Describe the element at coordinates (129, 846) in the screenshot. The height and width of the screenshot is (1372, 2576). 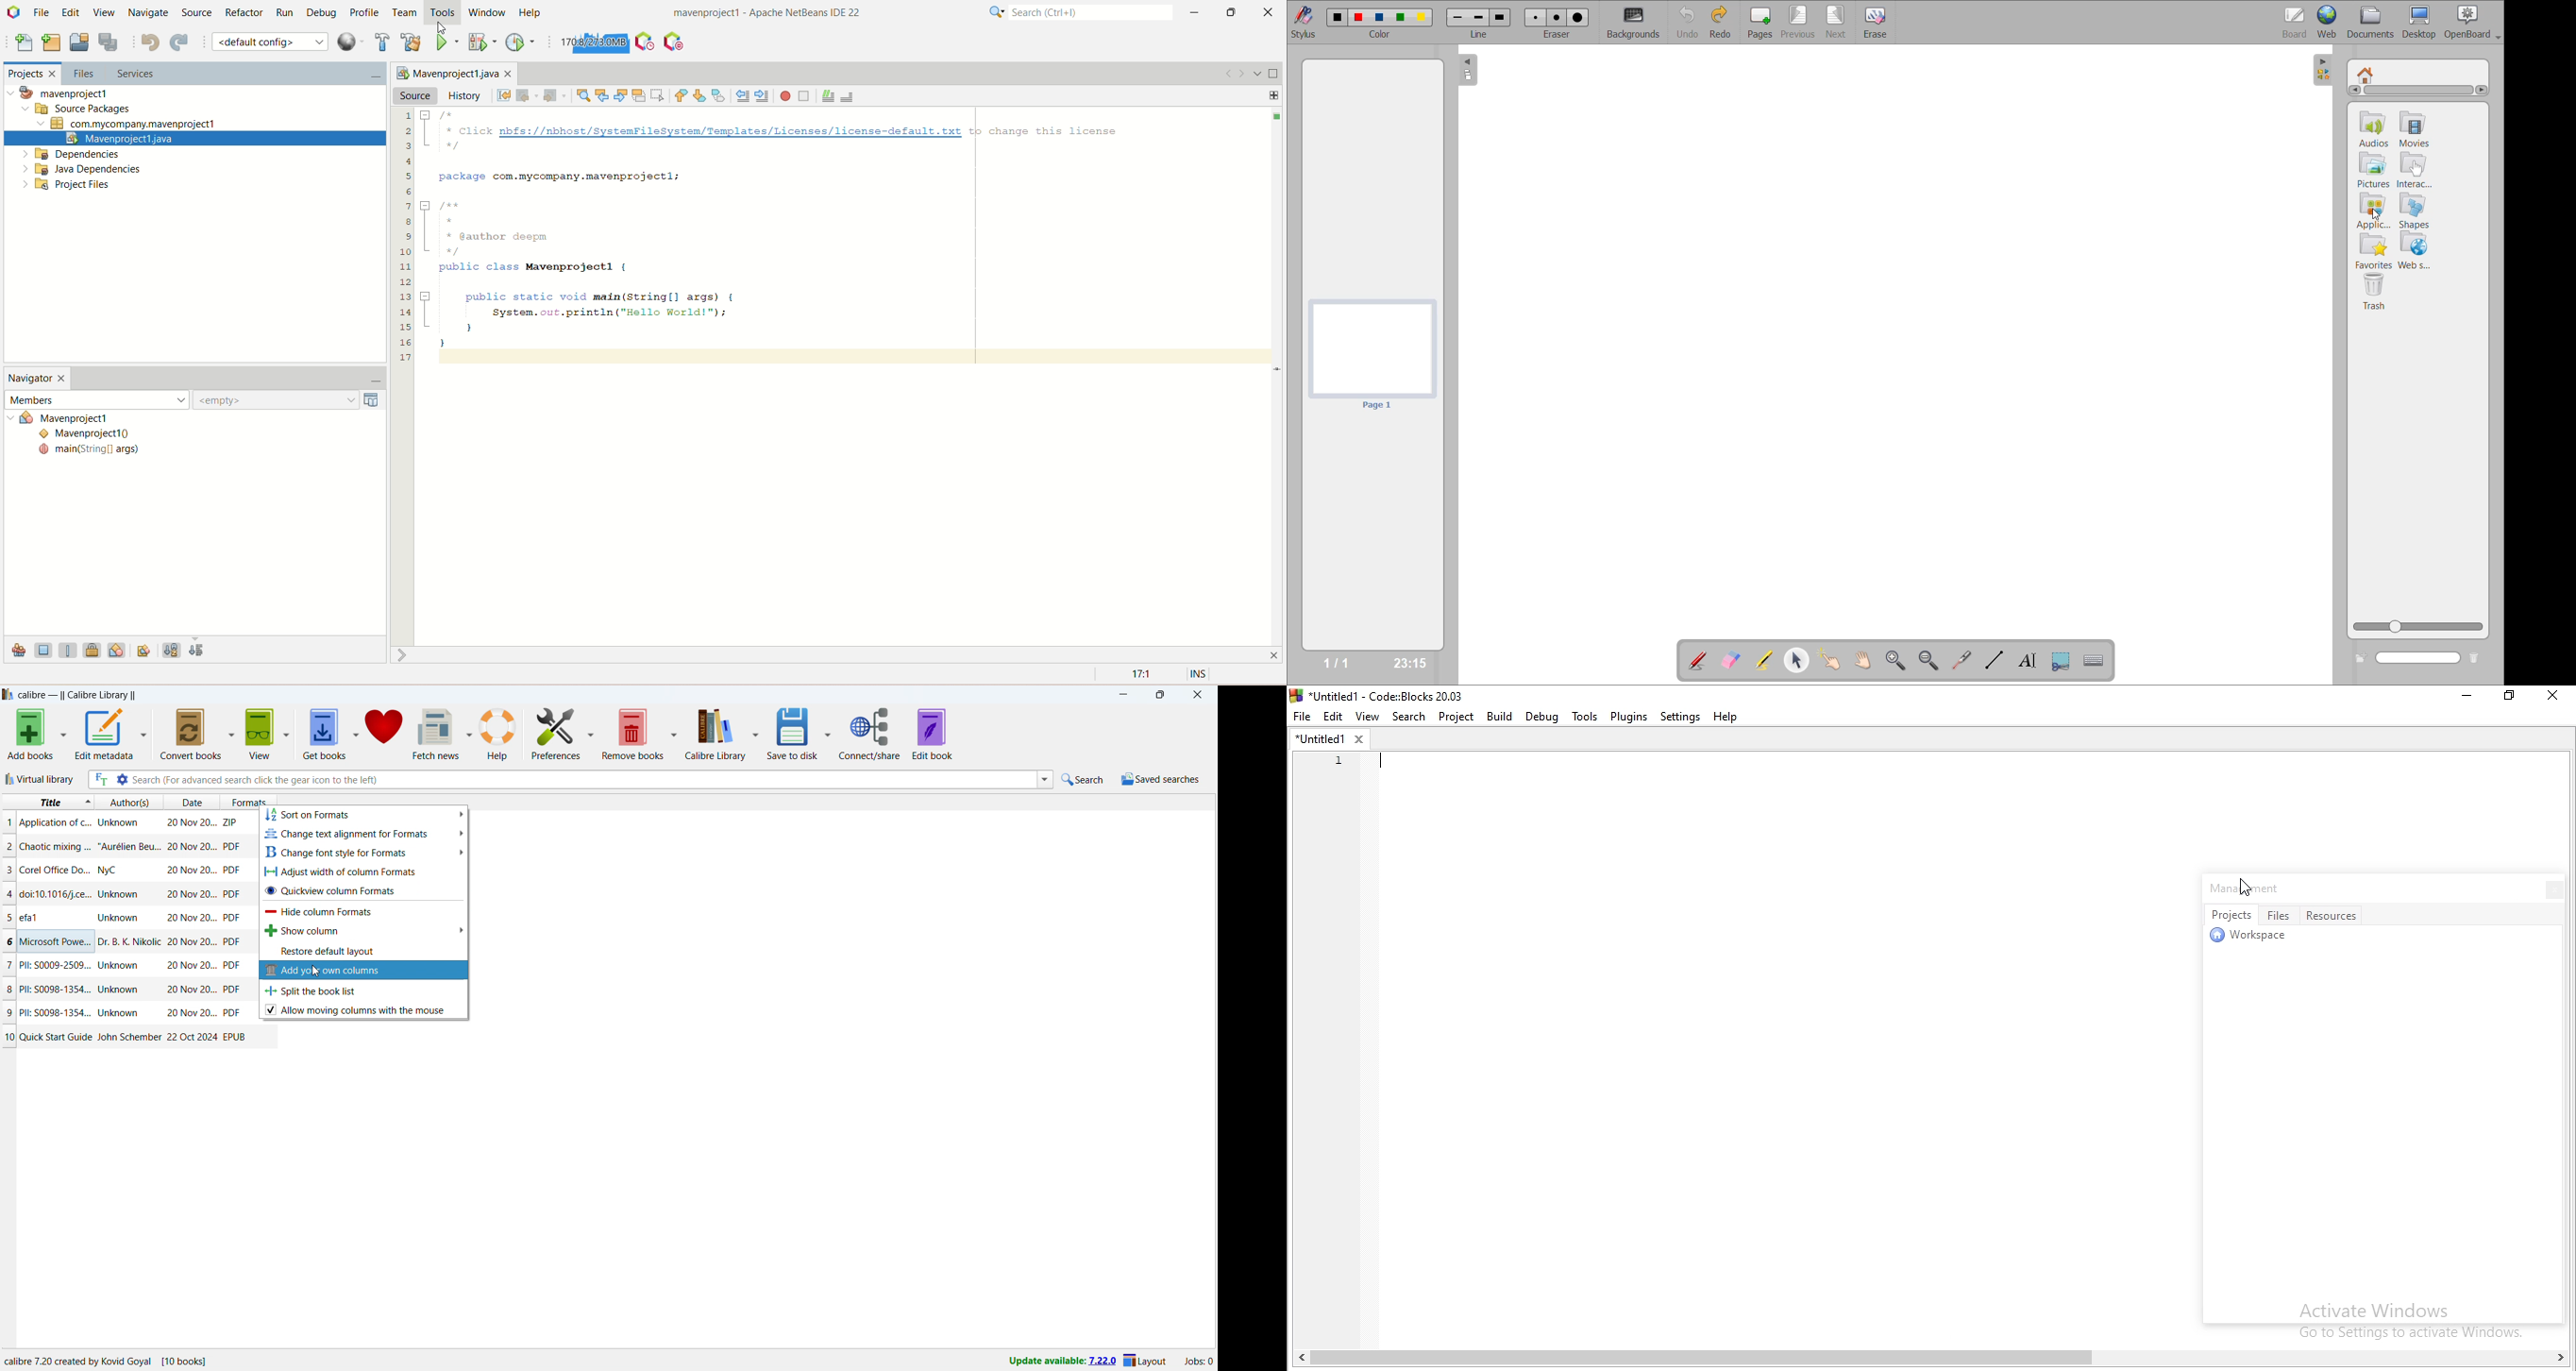
I see `author` at that location.